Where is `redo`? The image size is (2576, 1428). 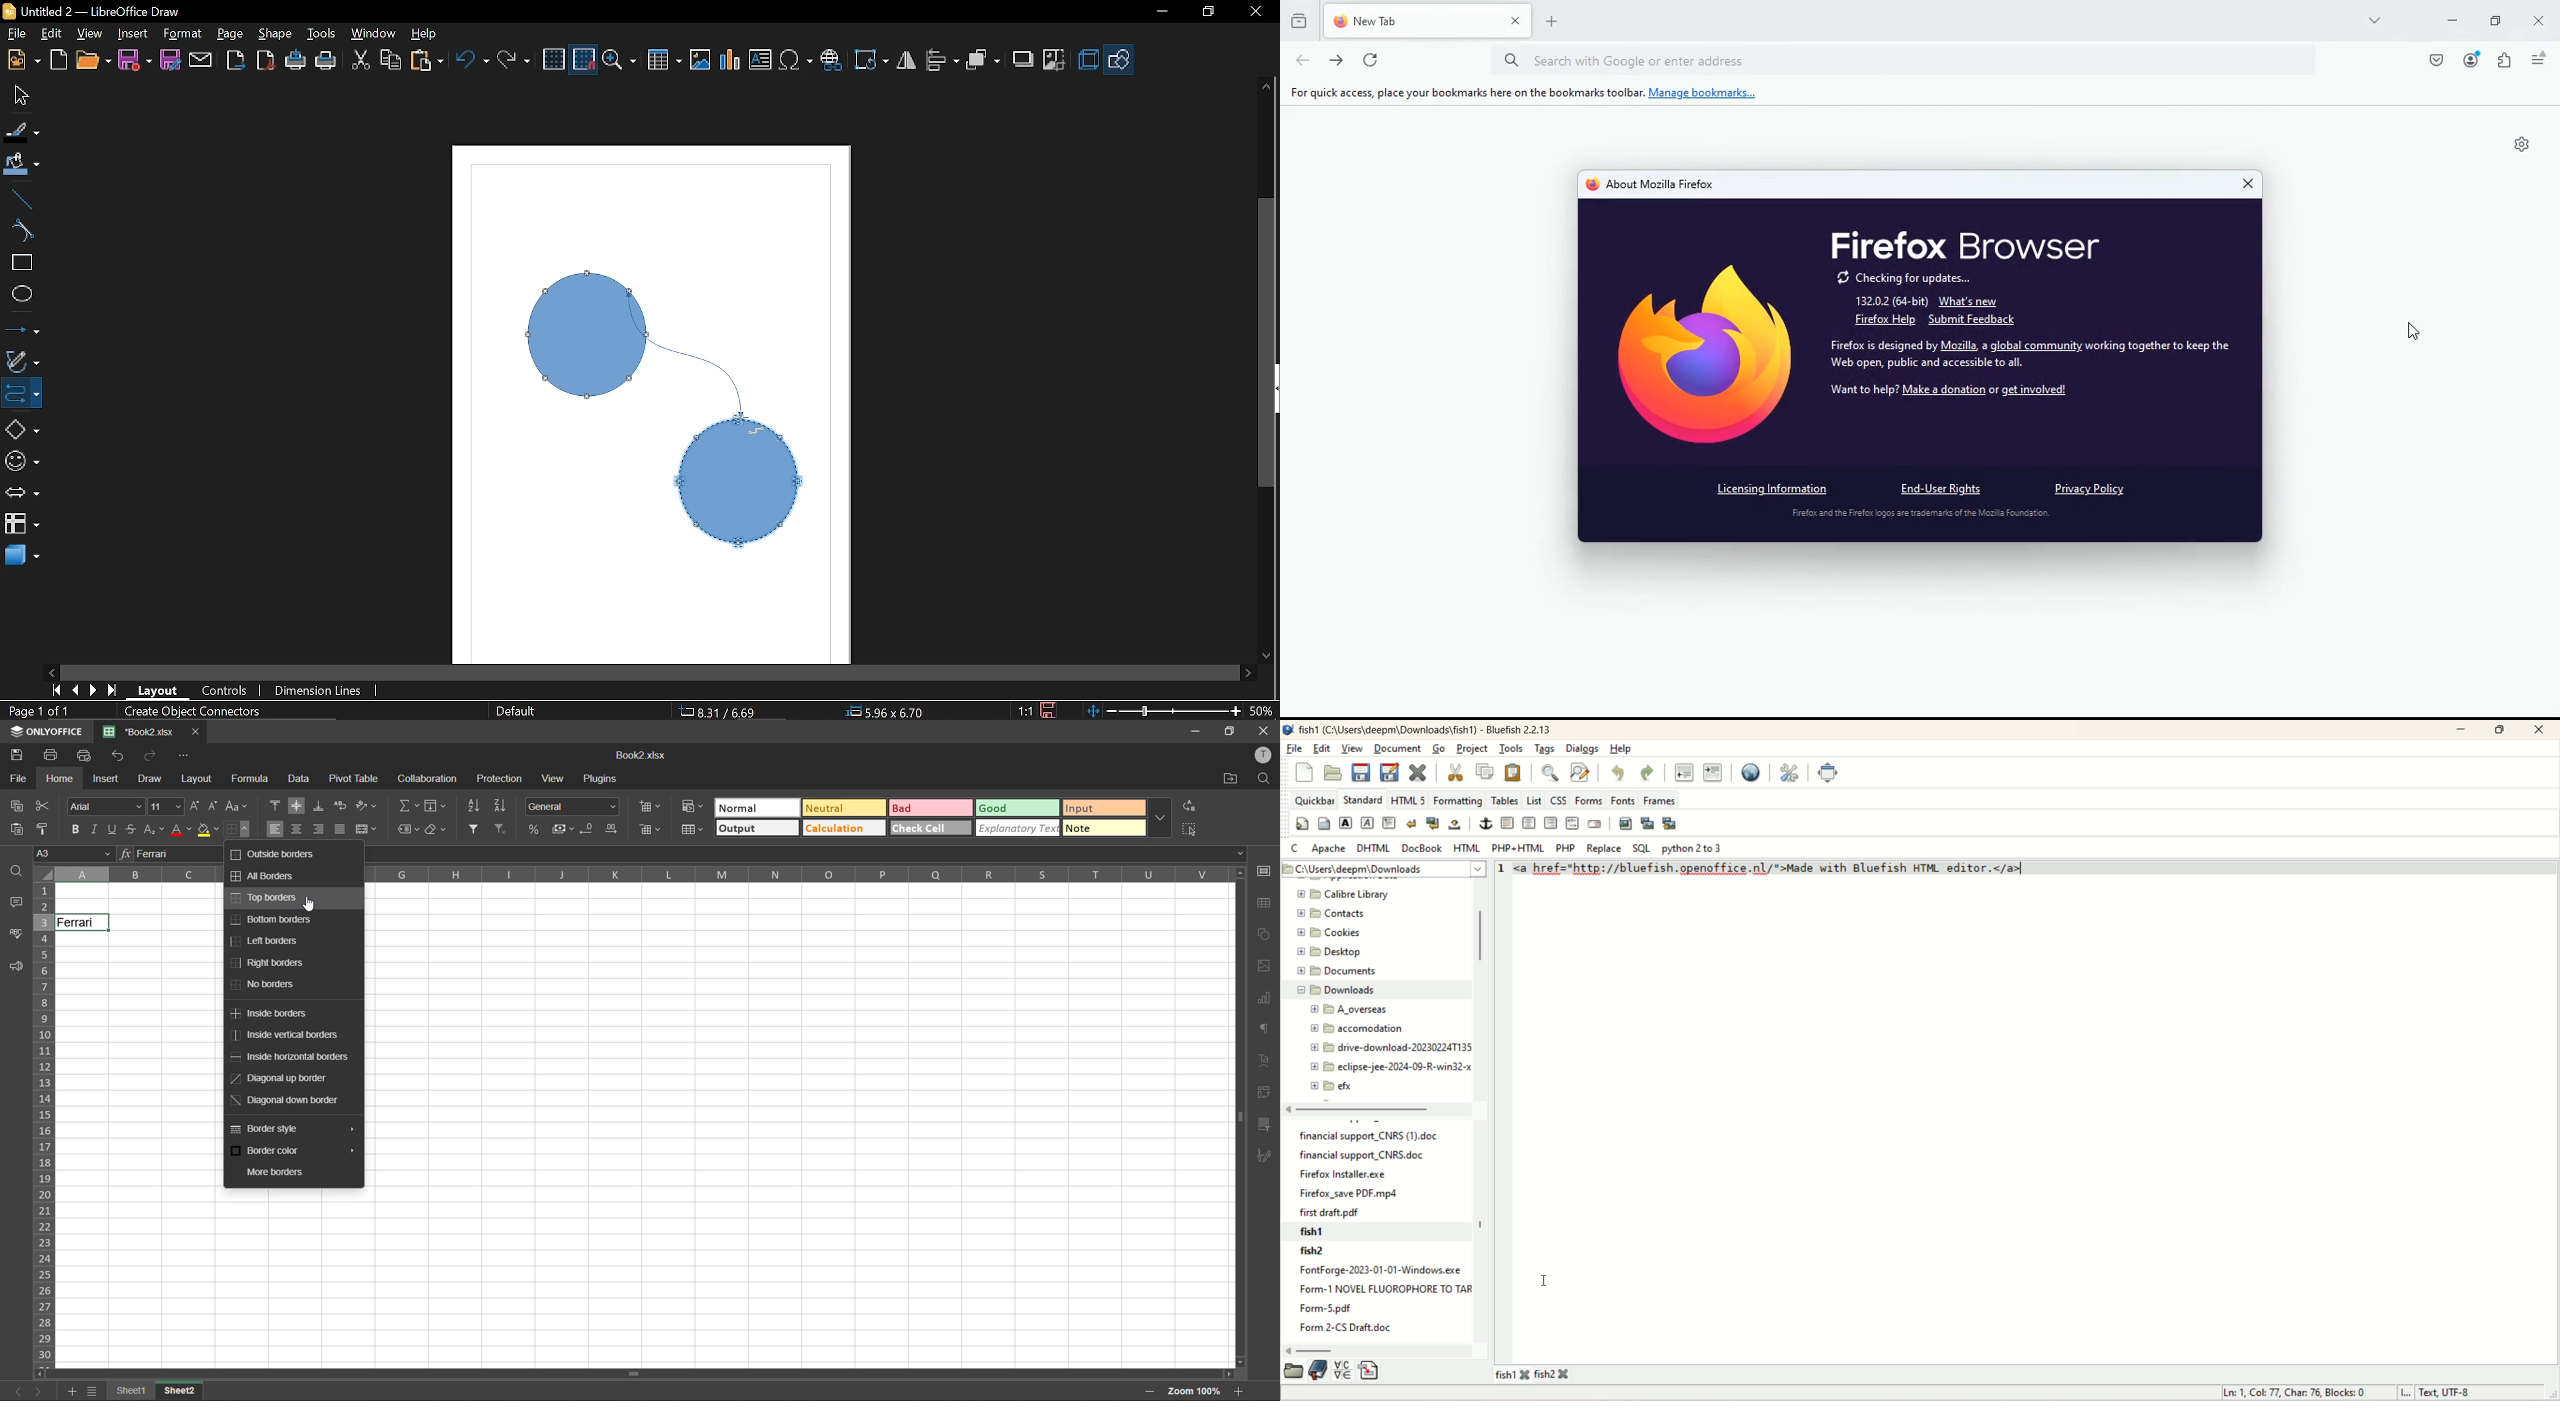
redo is located at coordinates (151, 757).